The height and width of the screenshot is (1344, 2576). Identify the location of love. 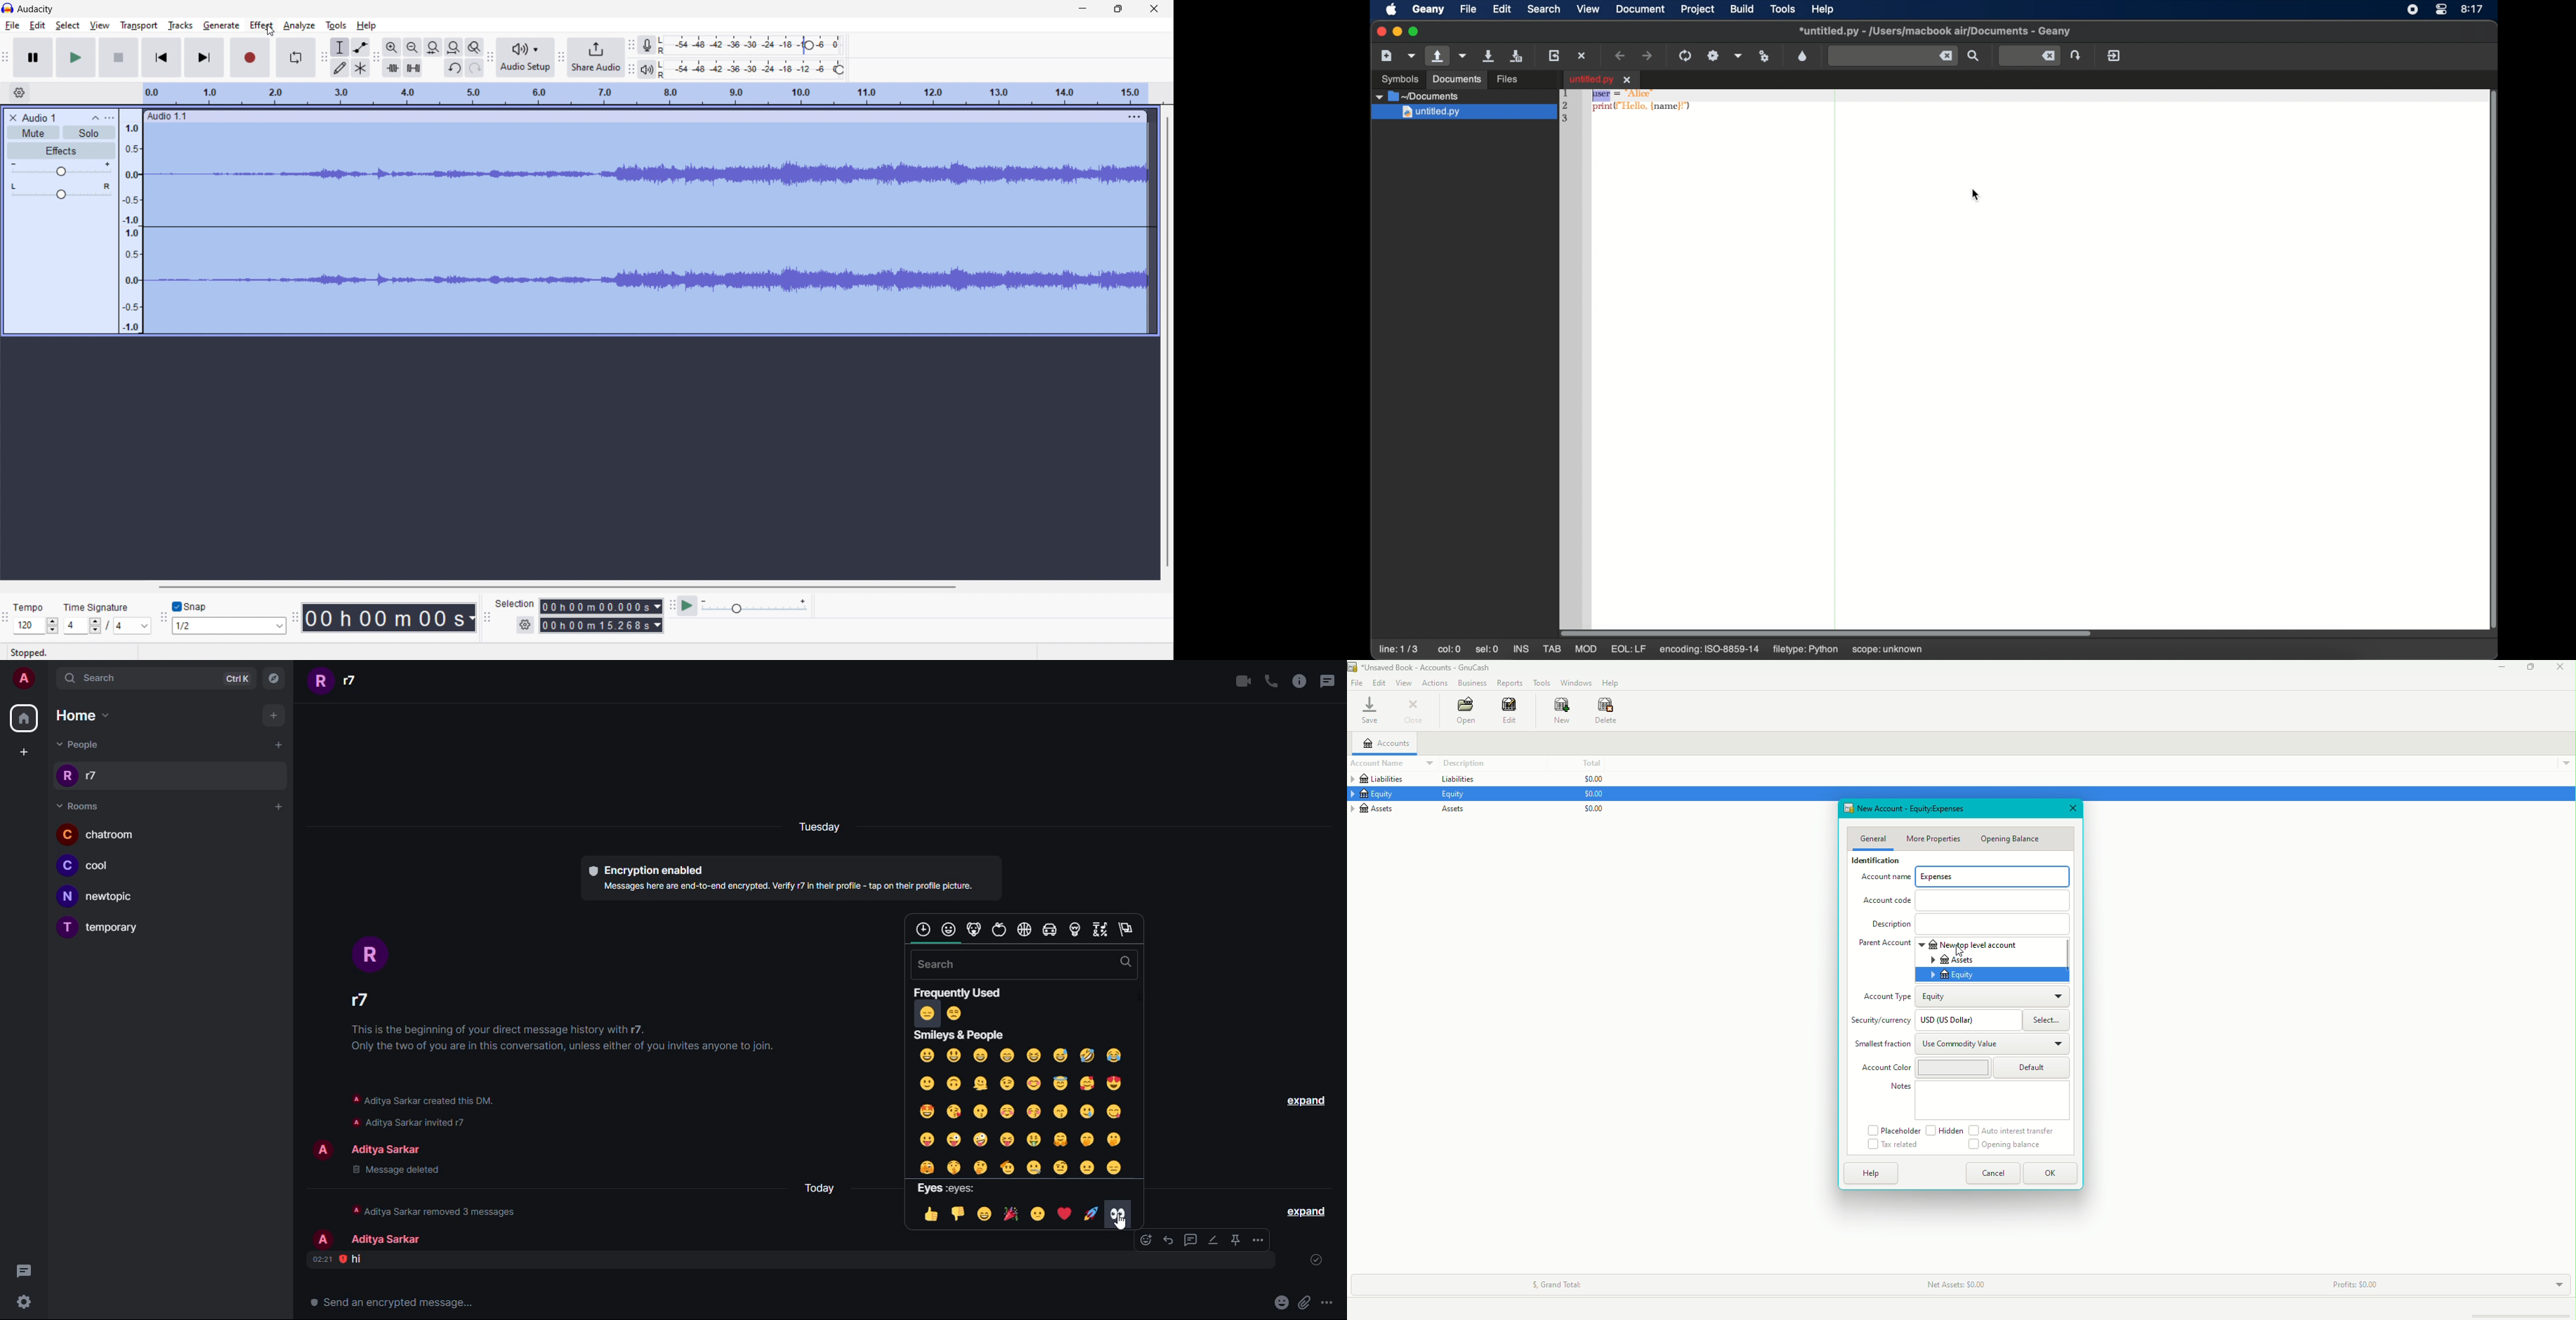
(1066, 1213).